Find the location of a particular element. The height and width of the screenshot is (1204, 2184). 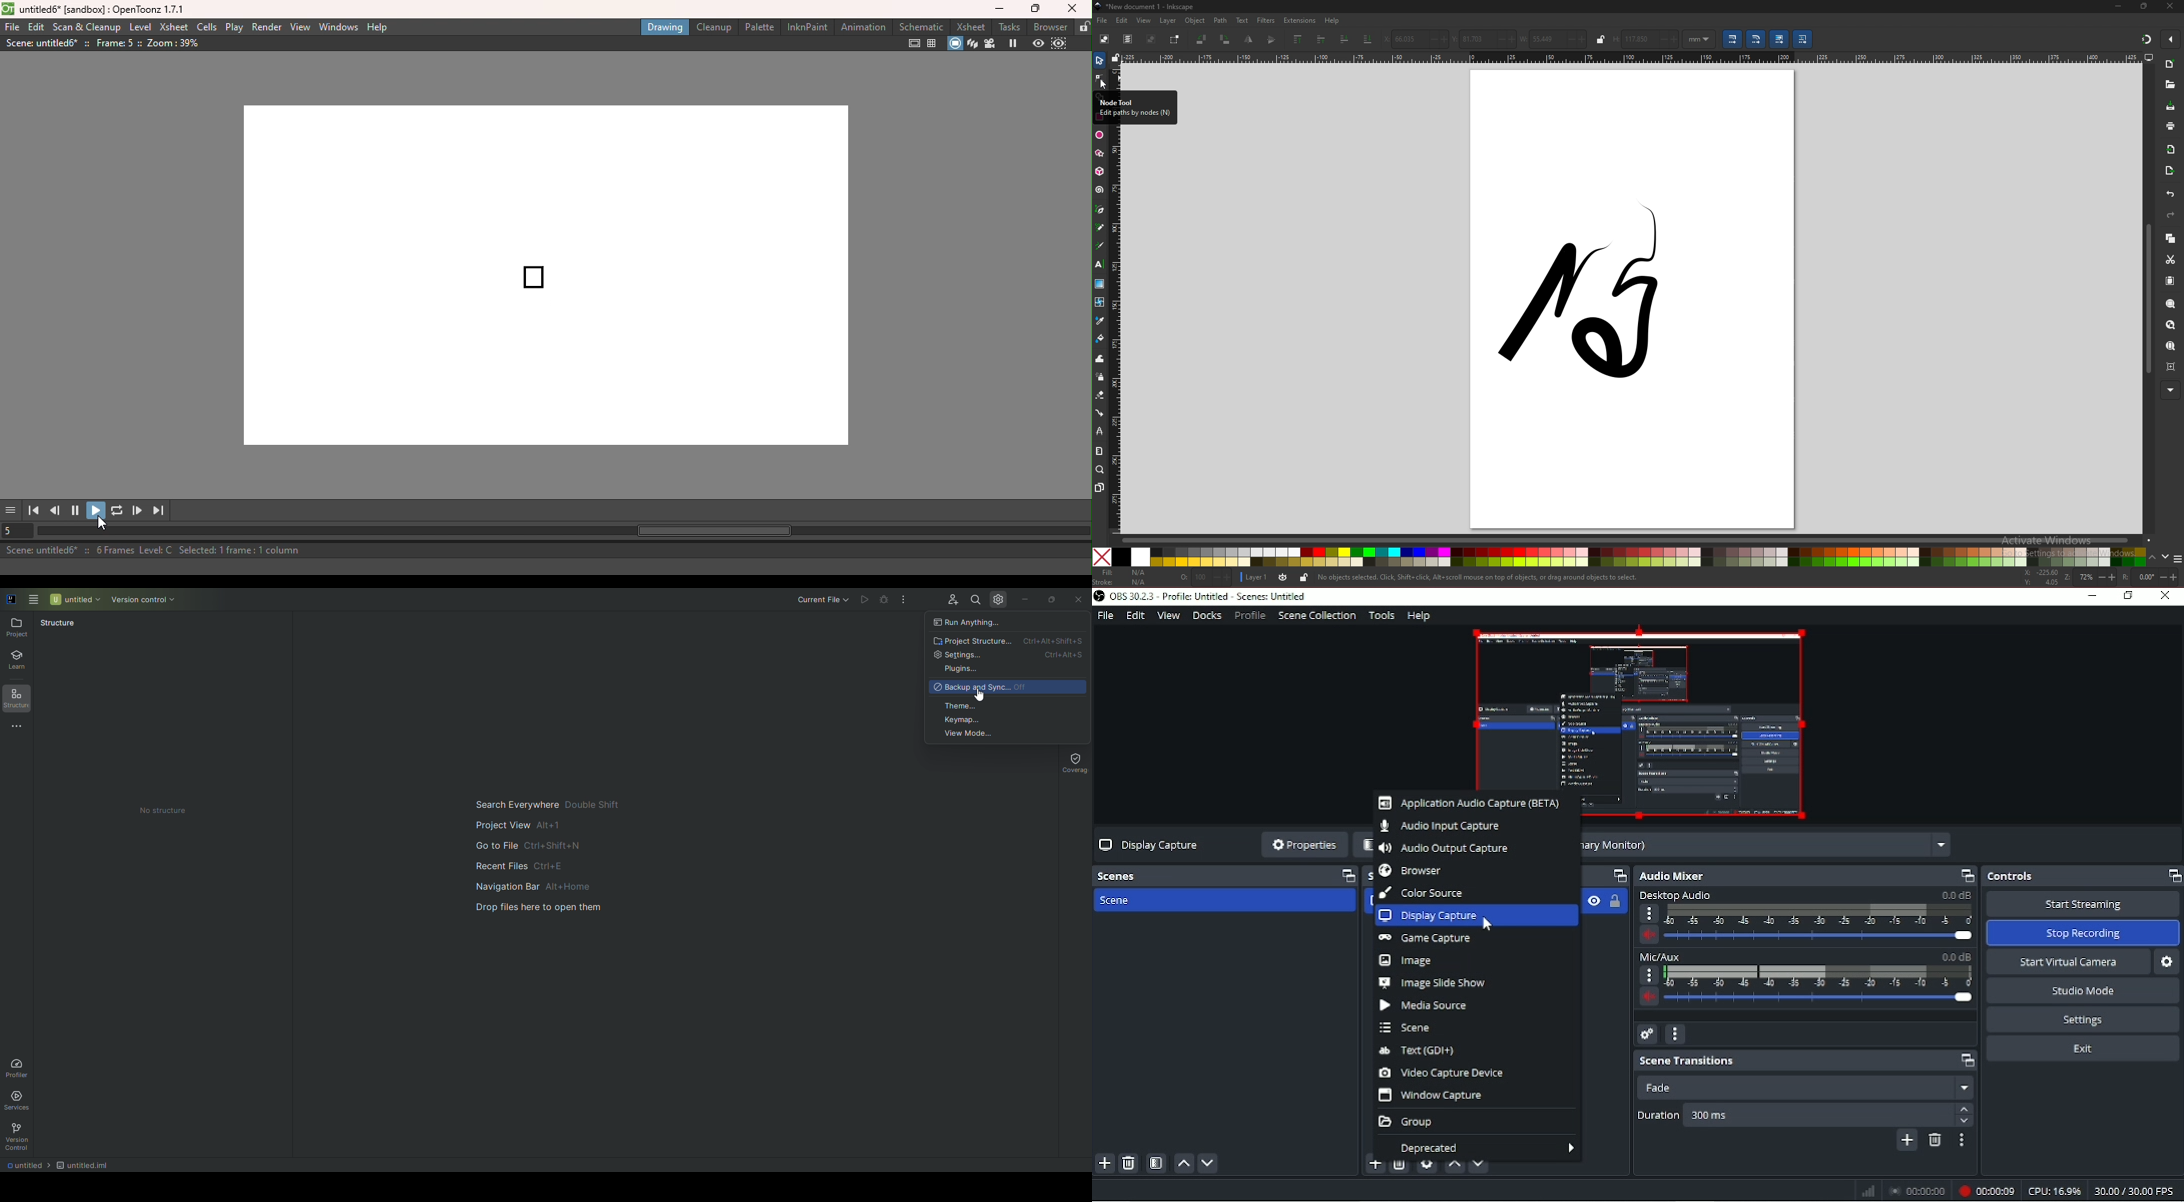

down arrow is located at coordinates (1965, 1122).